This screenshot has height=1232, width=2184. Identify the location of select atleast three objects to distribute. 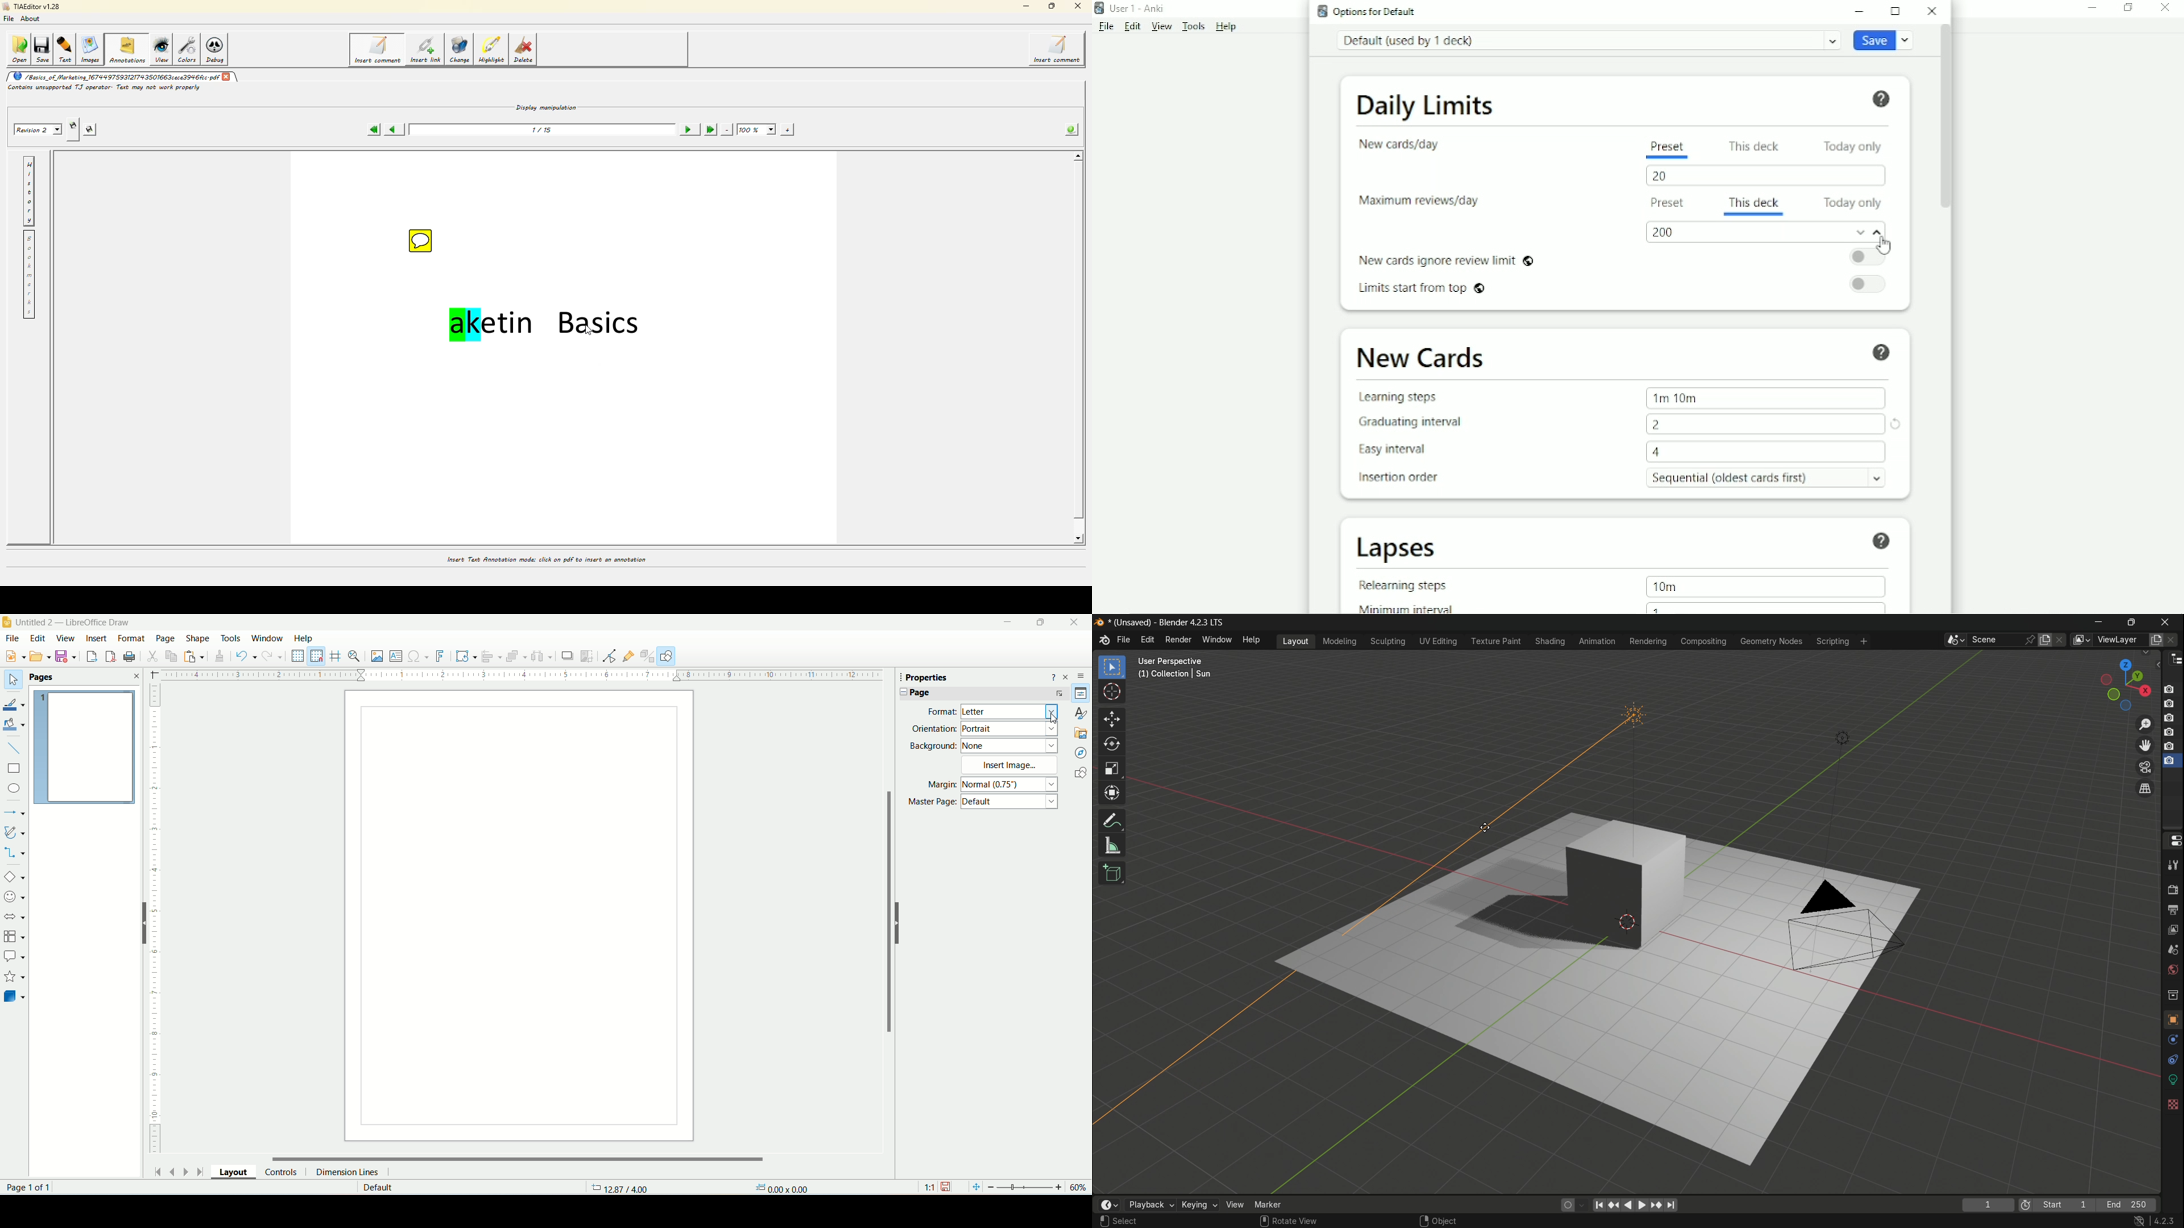
(542, 657).